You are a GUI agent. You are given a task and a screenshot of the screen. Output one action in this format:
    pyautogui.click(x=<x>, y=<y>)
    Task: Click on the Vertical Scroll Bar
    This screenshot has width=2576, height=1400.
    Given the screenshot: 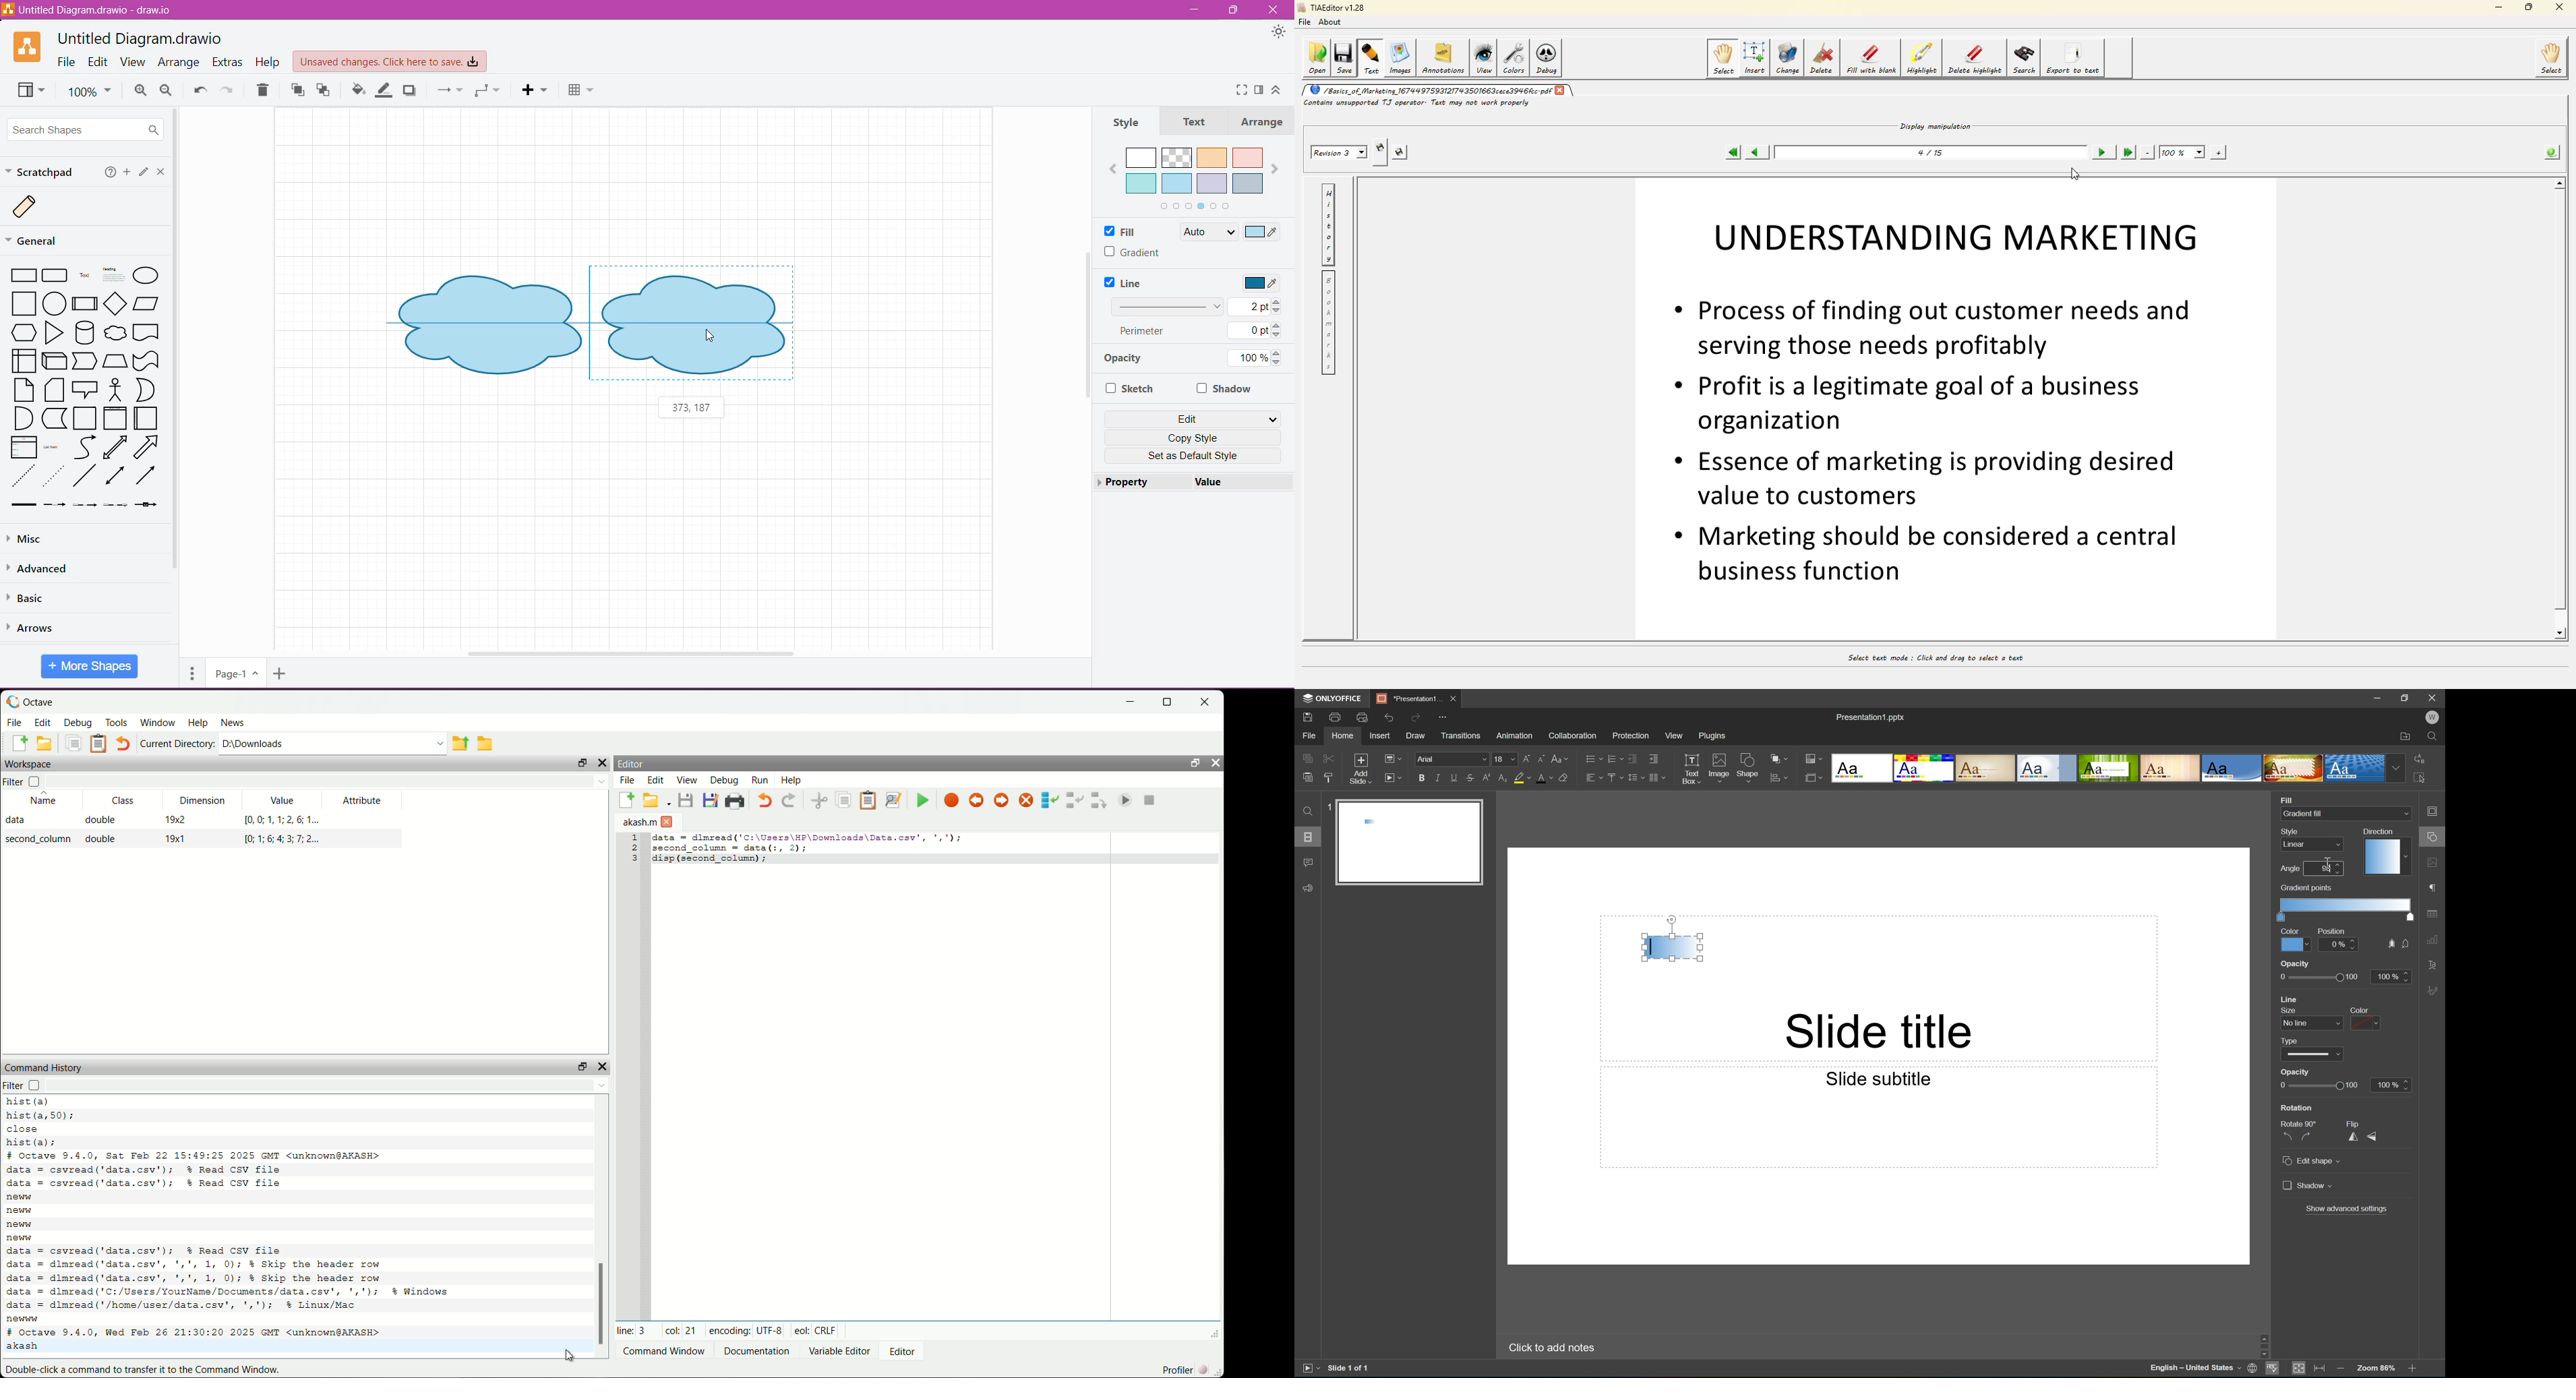 What is the action you would take?
    pyautogui.click(x=178, y=376)
    